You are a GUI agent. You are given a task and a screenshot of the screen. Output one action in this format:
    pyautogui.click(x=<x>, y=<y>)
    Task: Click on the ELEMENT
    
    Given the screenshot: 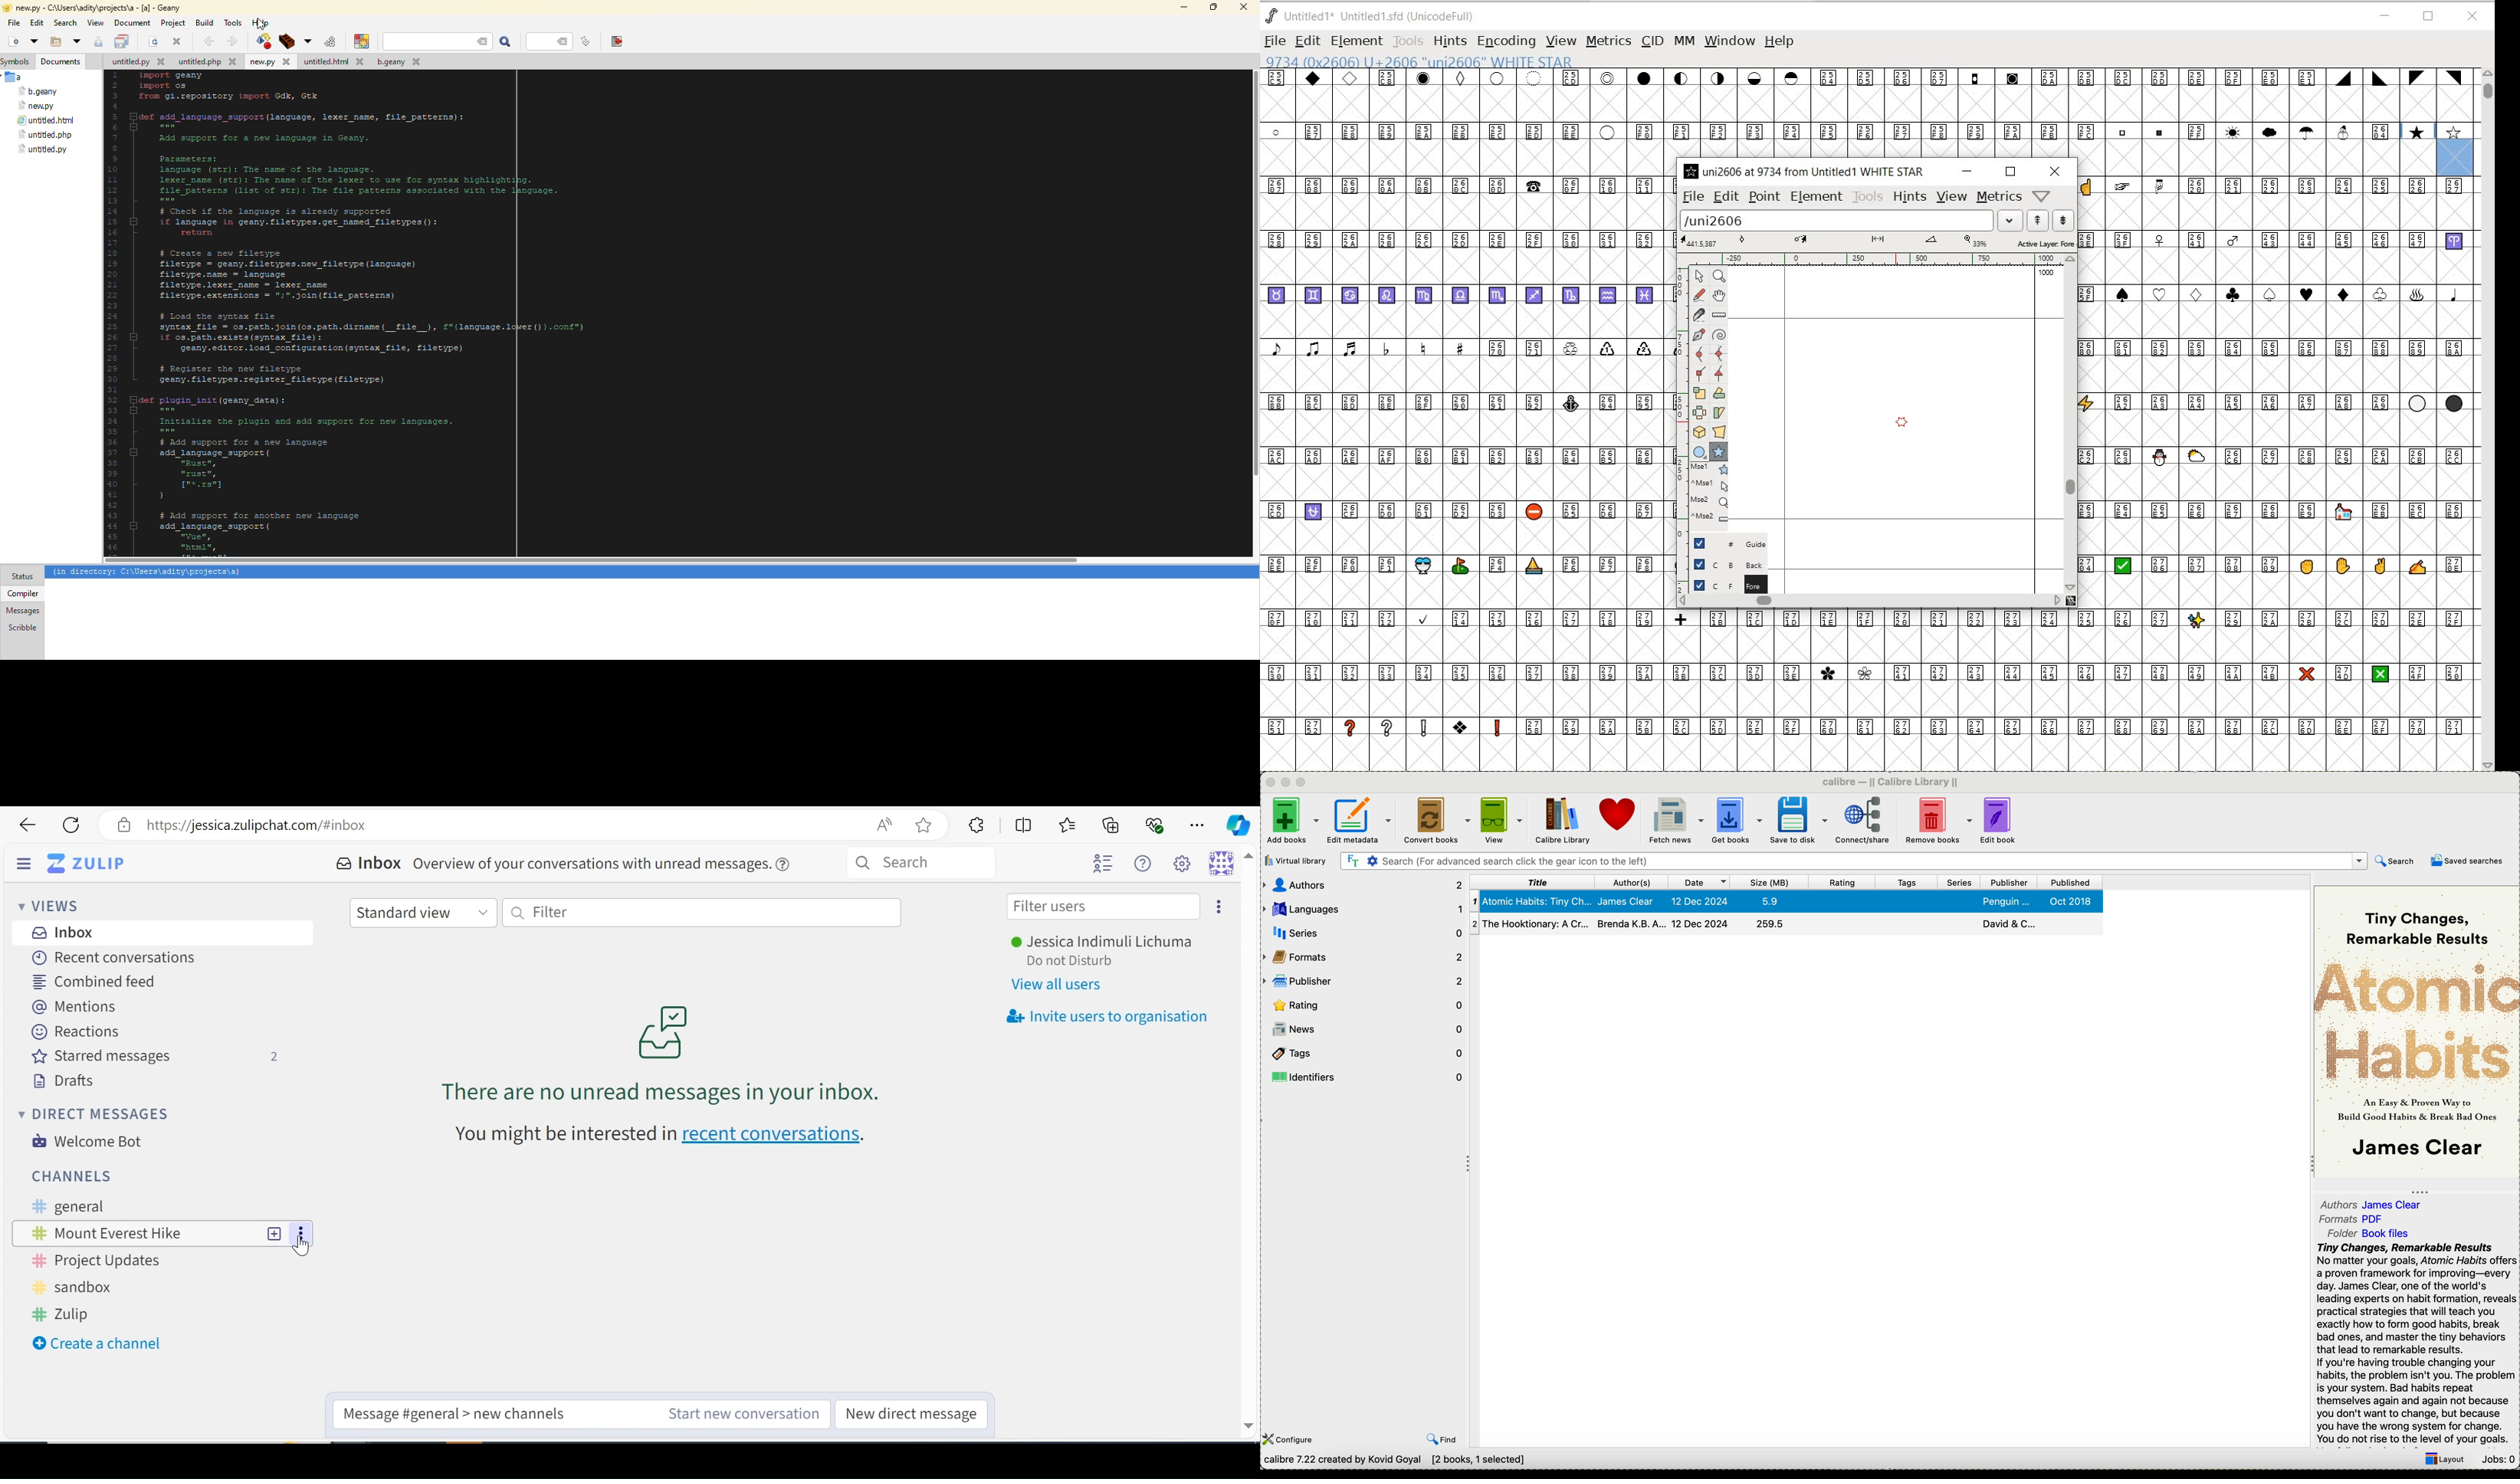 What is the action you would take?
    pyautogui.click(x=1357, y=41)
    